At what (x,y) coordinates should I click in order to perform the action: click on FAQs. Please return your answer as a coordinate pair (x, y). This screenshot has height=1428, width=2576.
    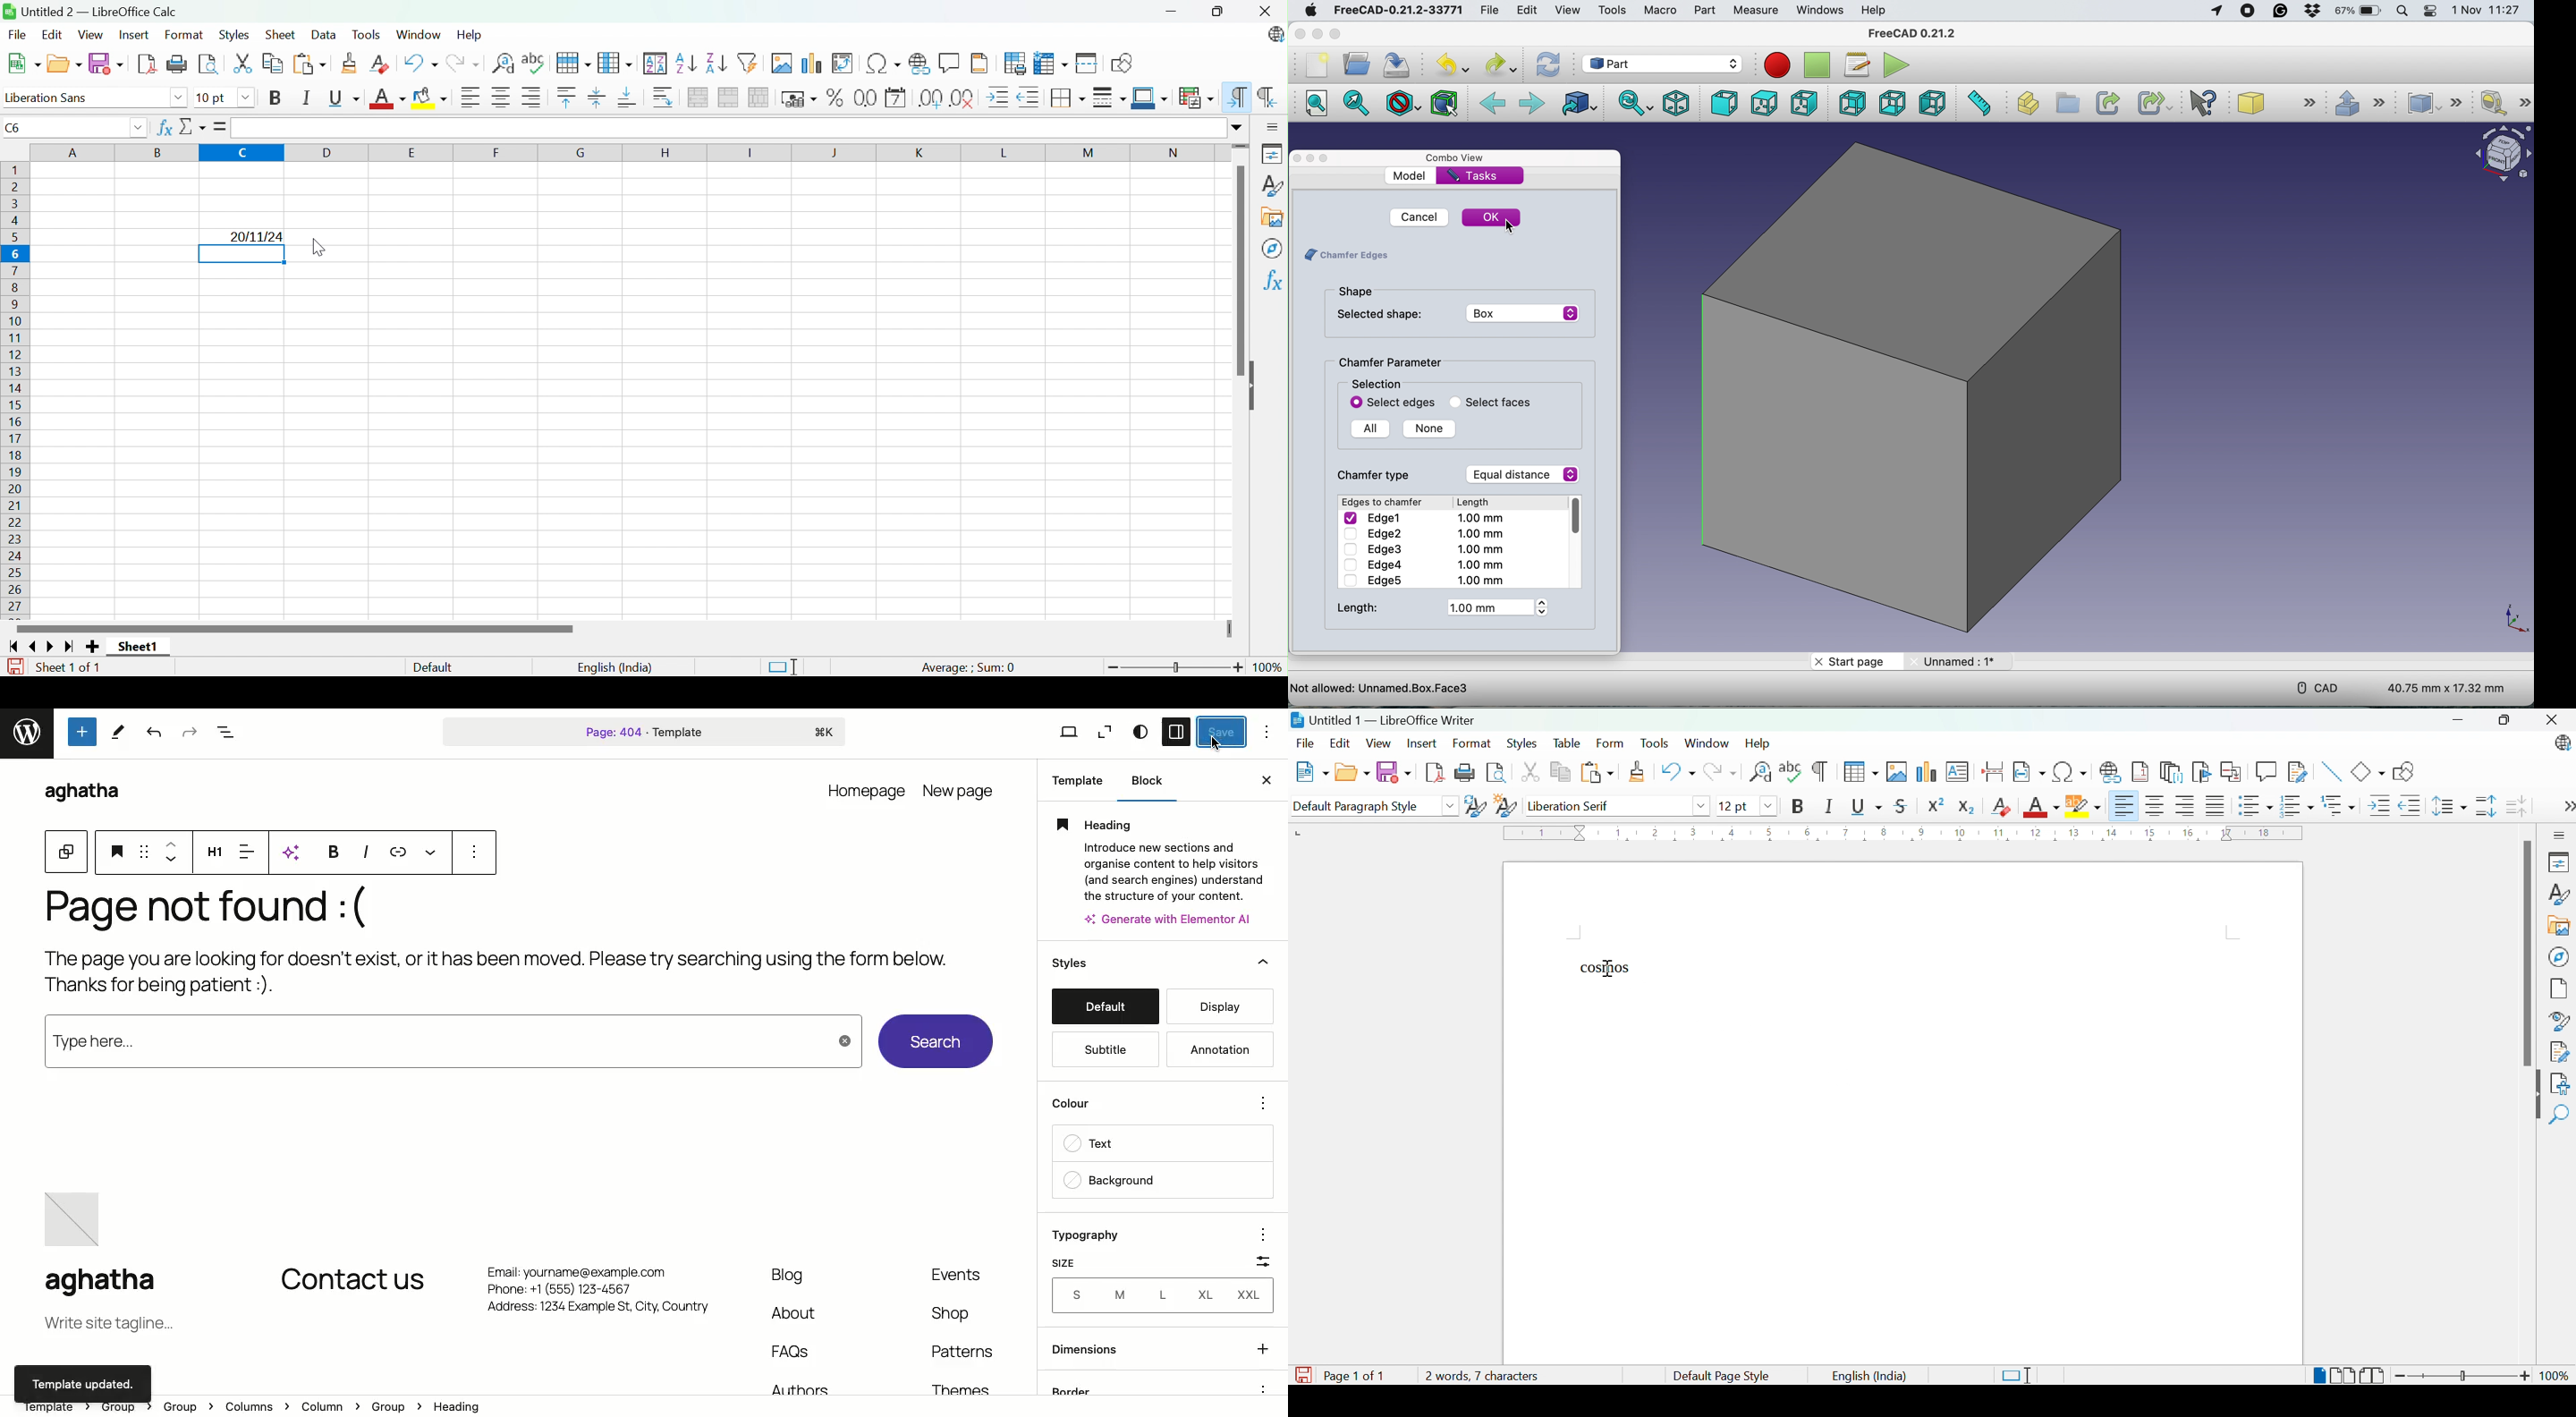
    Looking at the image, I should click on (793, 1352).